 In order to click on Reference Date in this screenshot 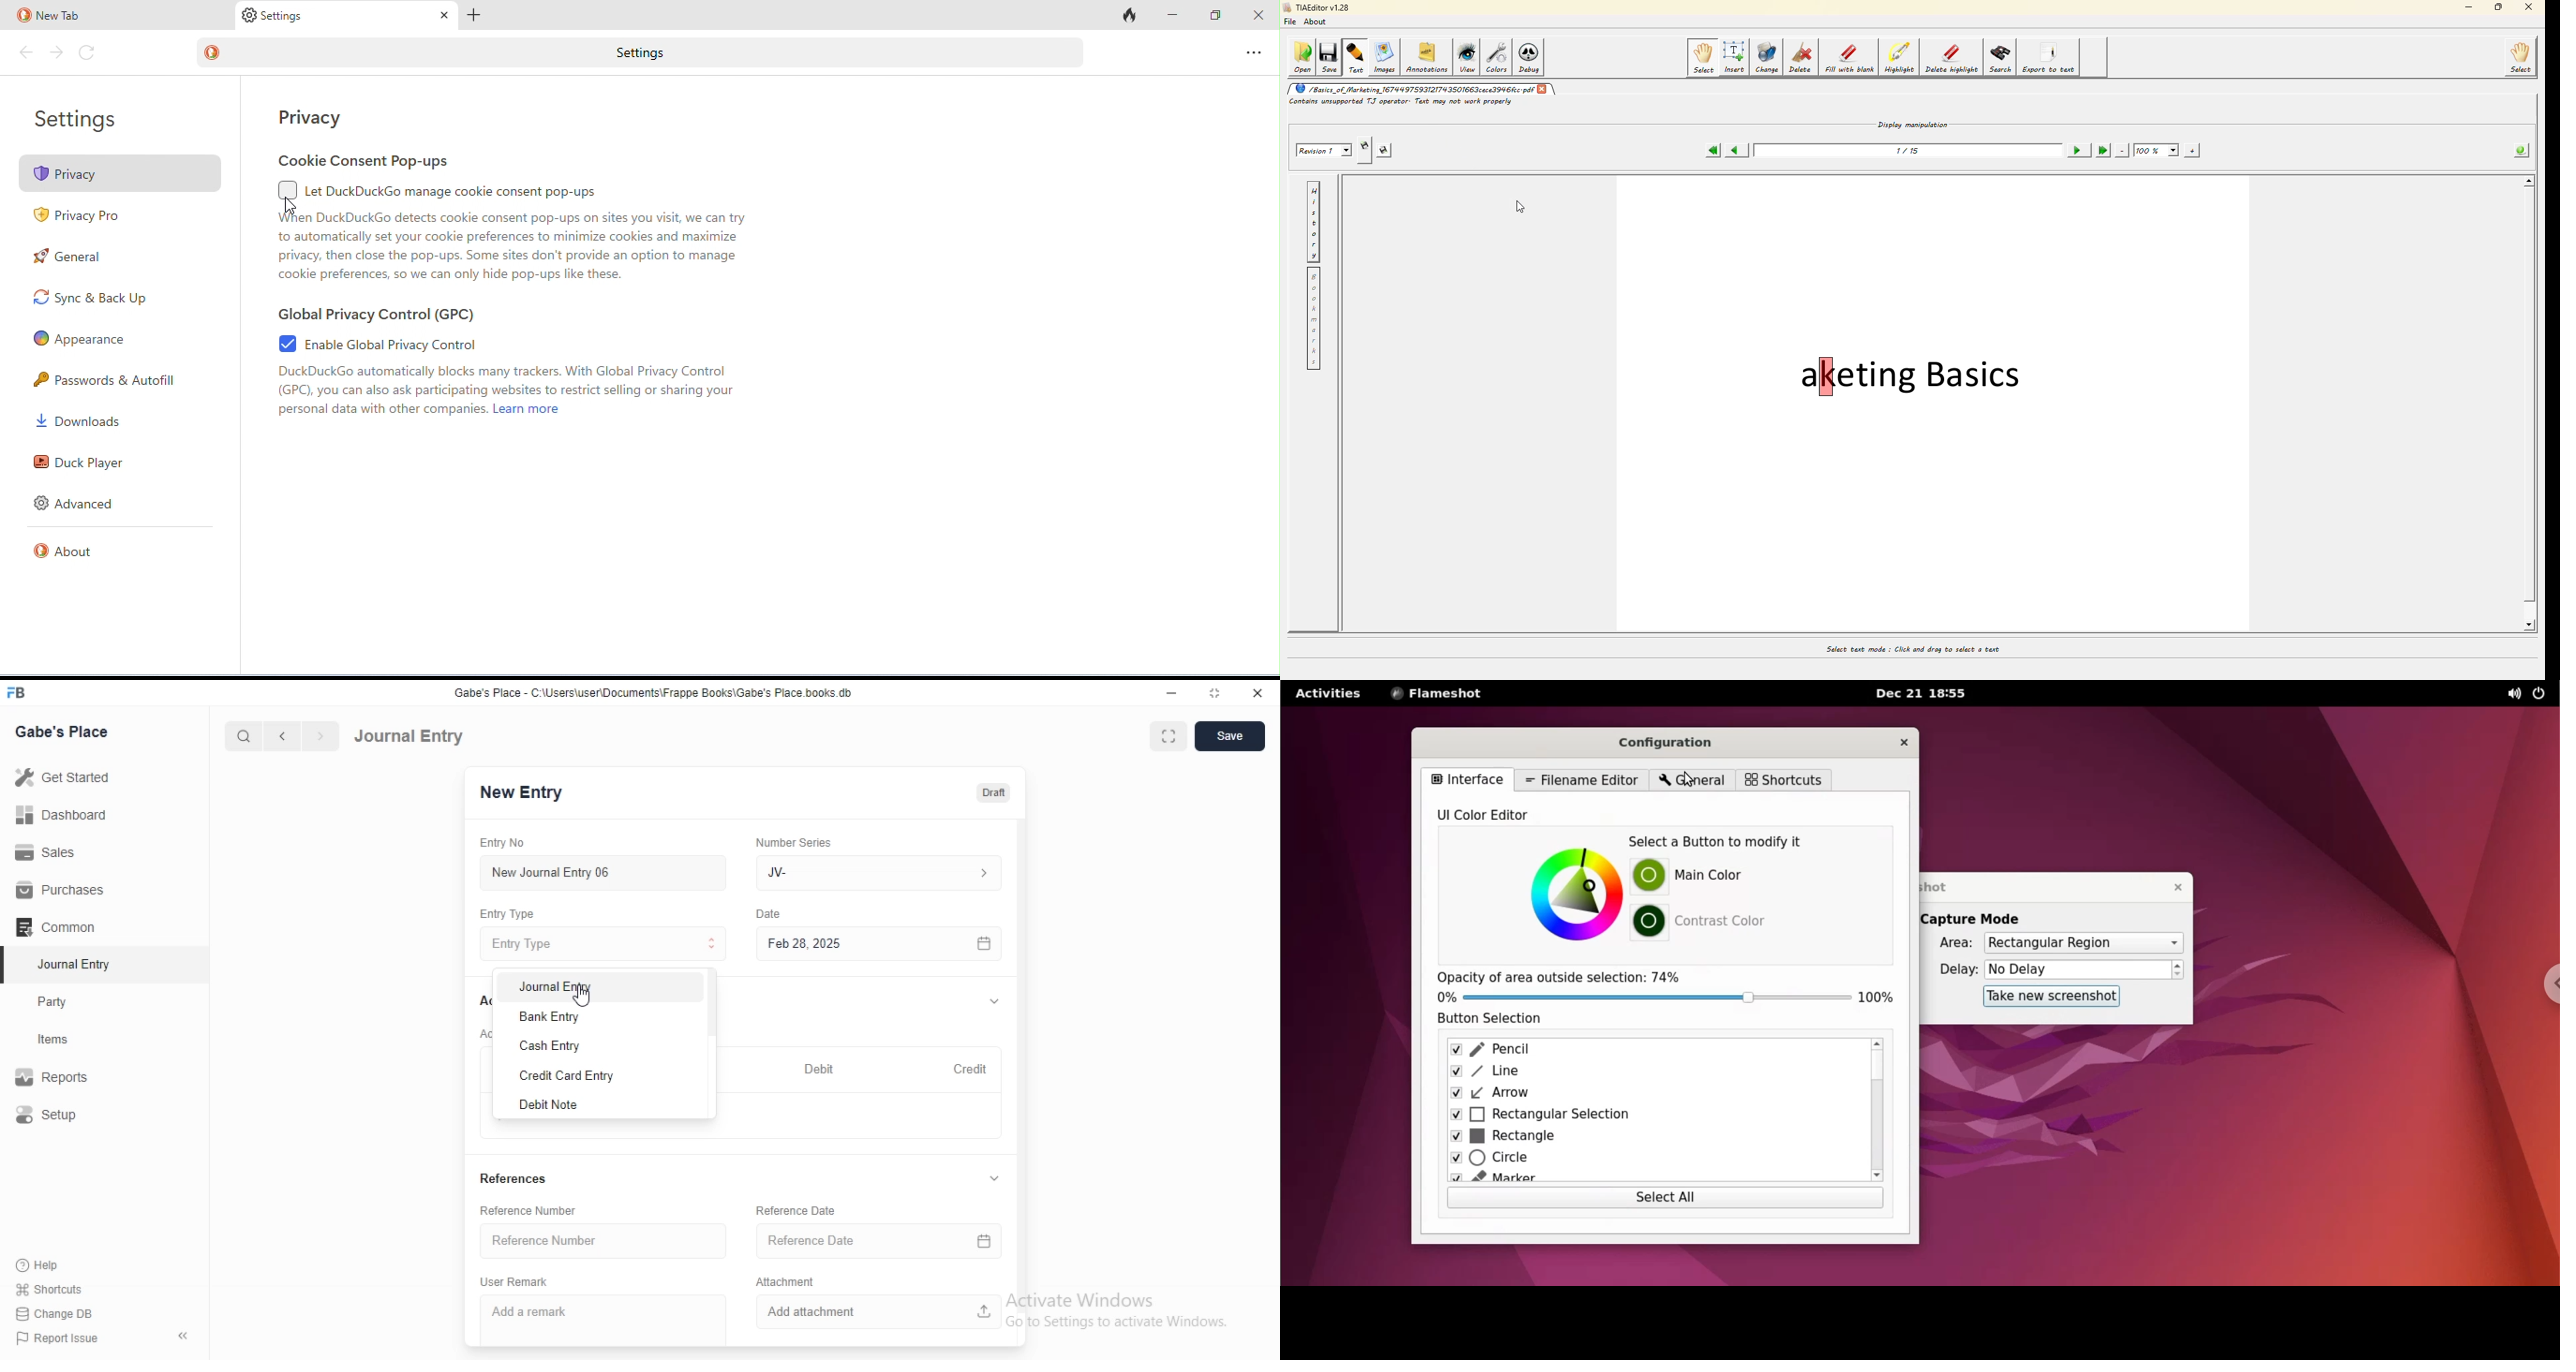, I will do `click(809, 1210)`.